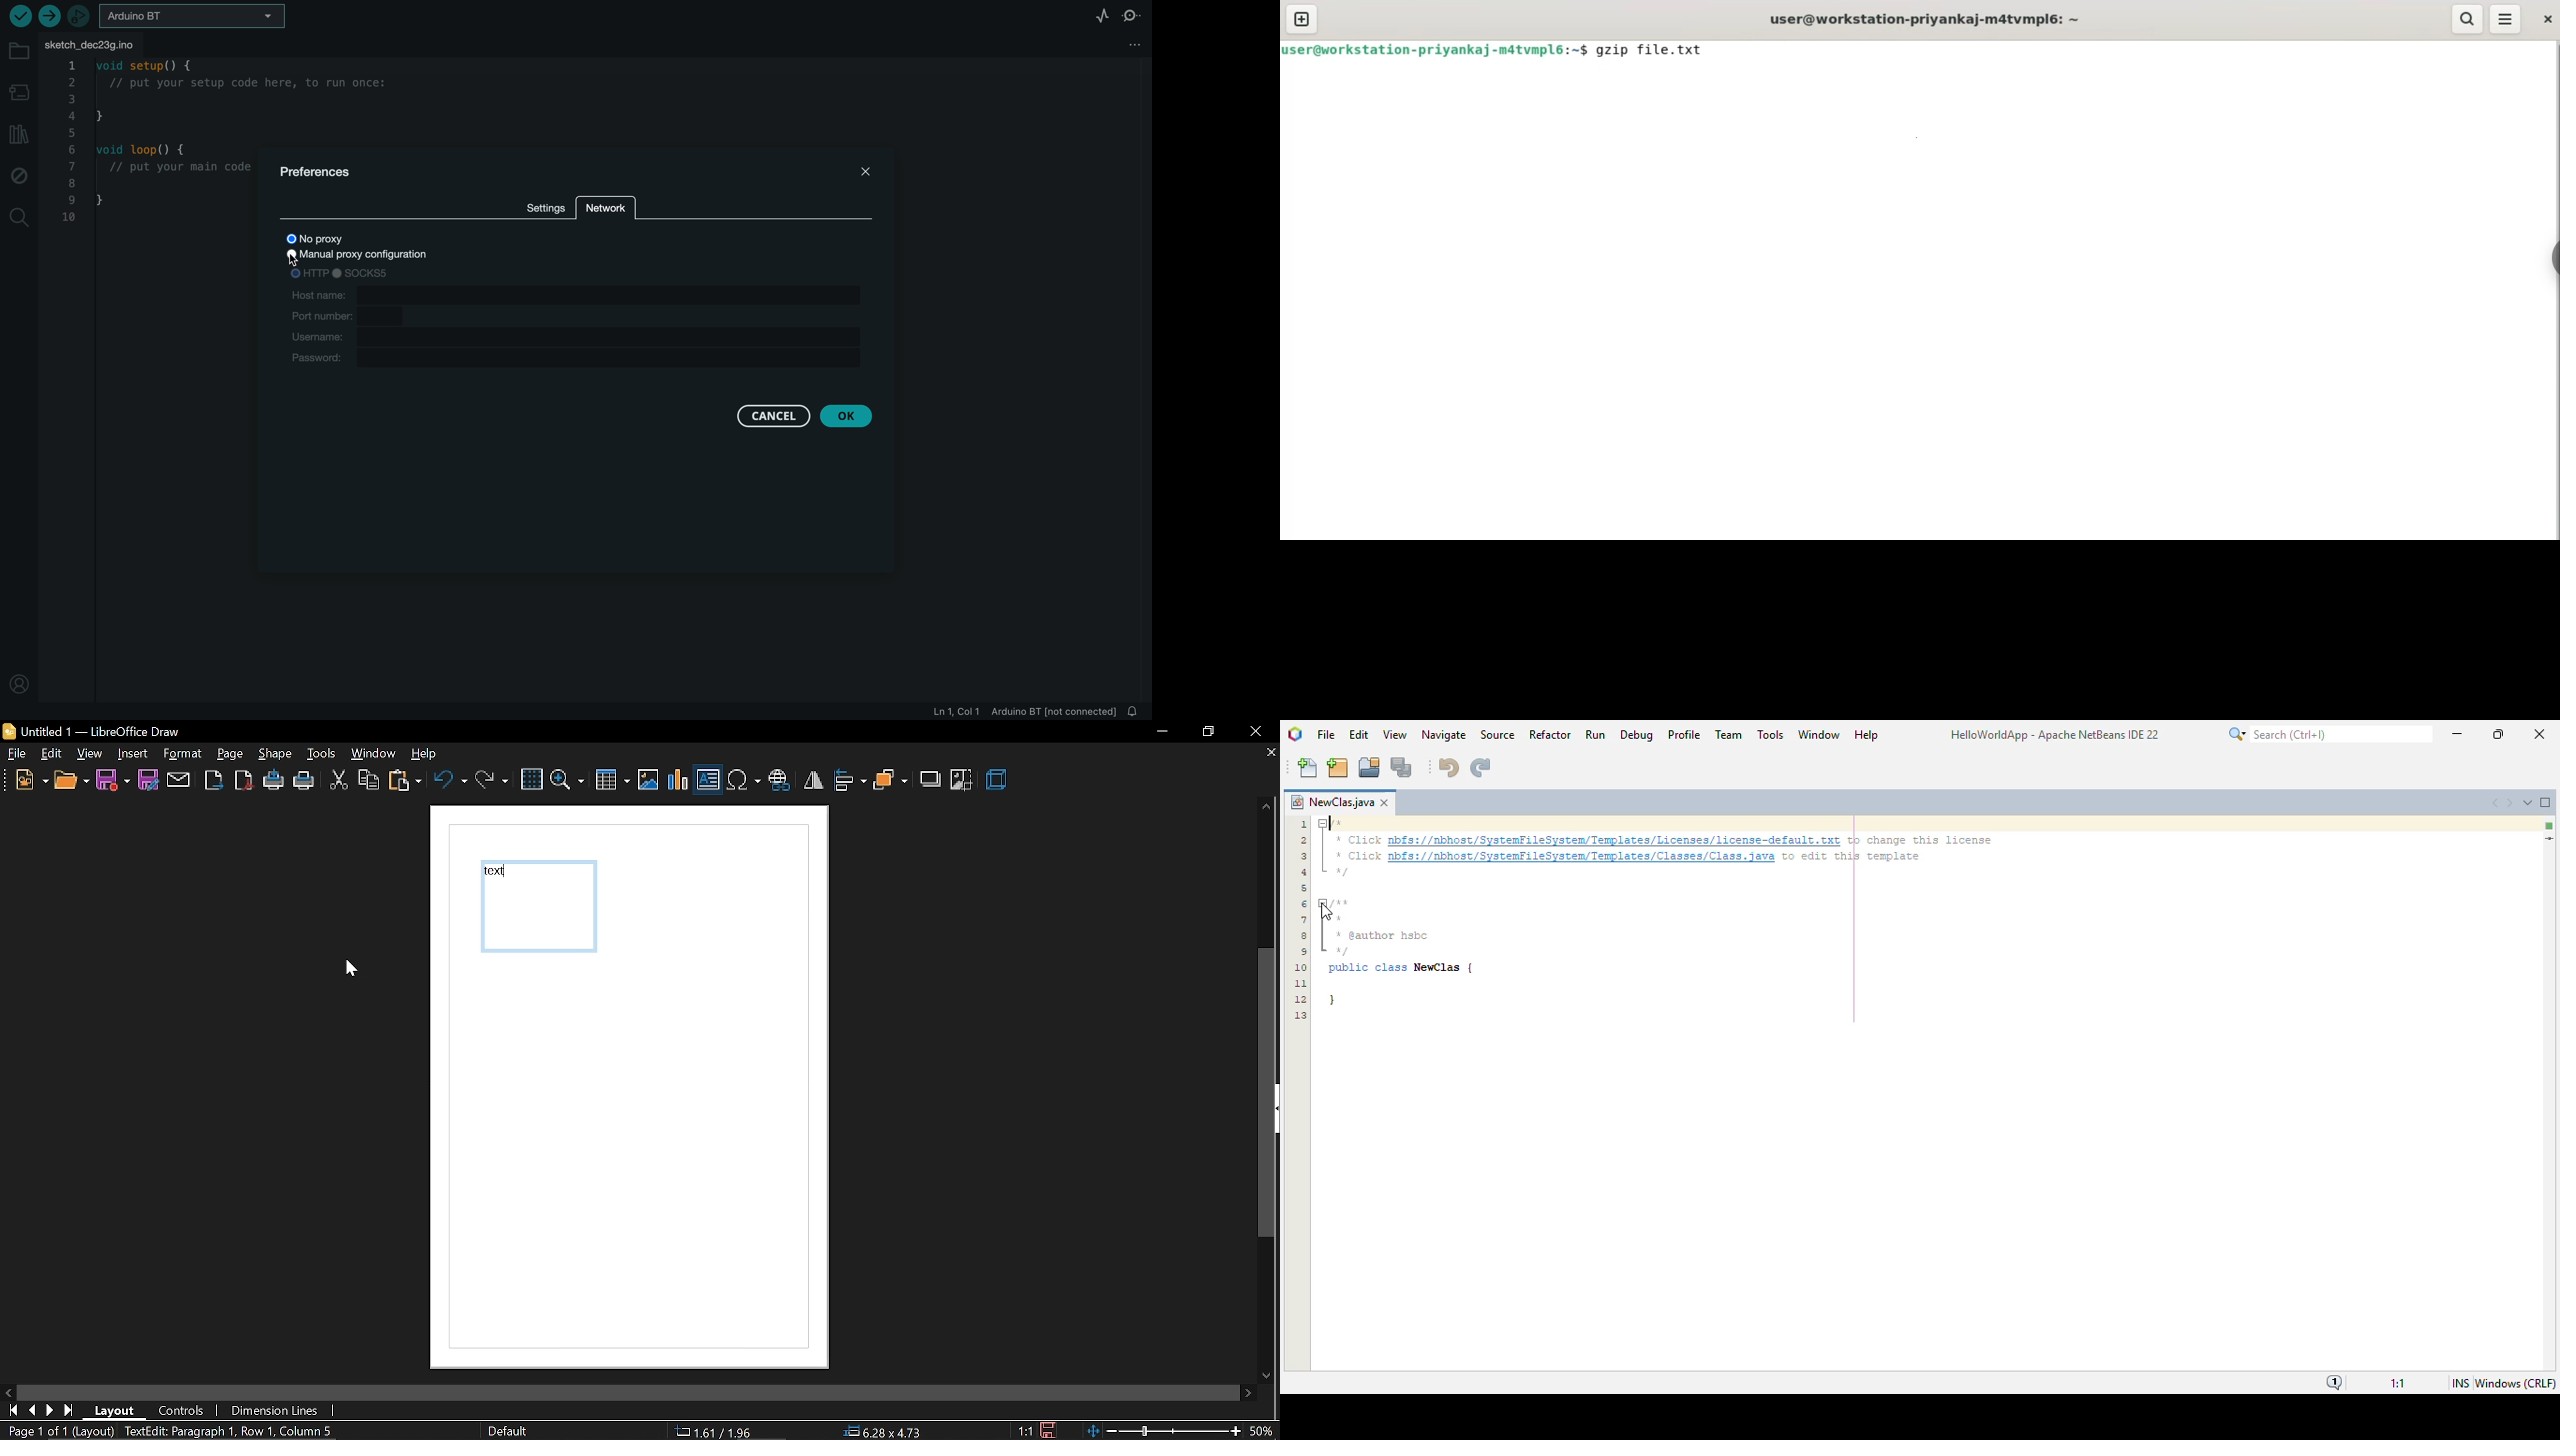 The image size is (2576, 1456). Describe the element at coordinates (2553, 256) in the screenshot. I see `sidebar` at that location.